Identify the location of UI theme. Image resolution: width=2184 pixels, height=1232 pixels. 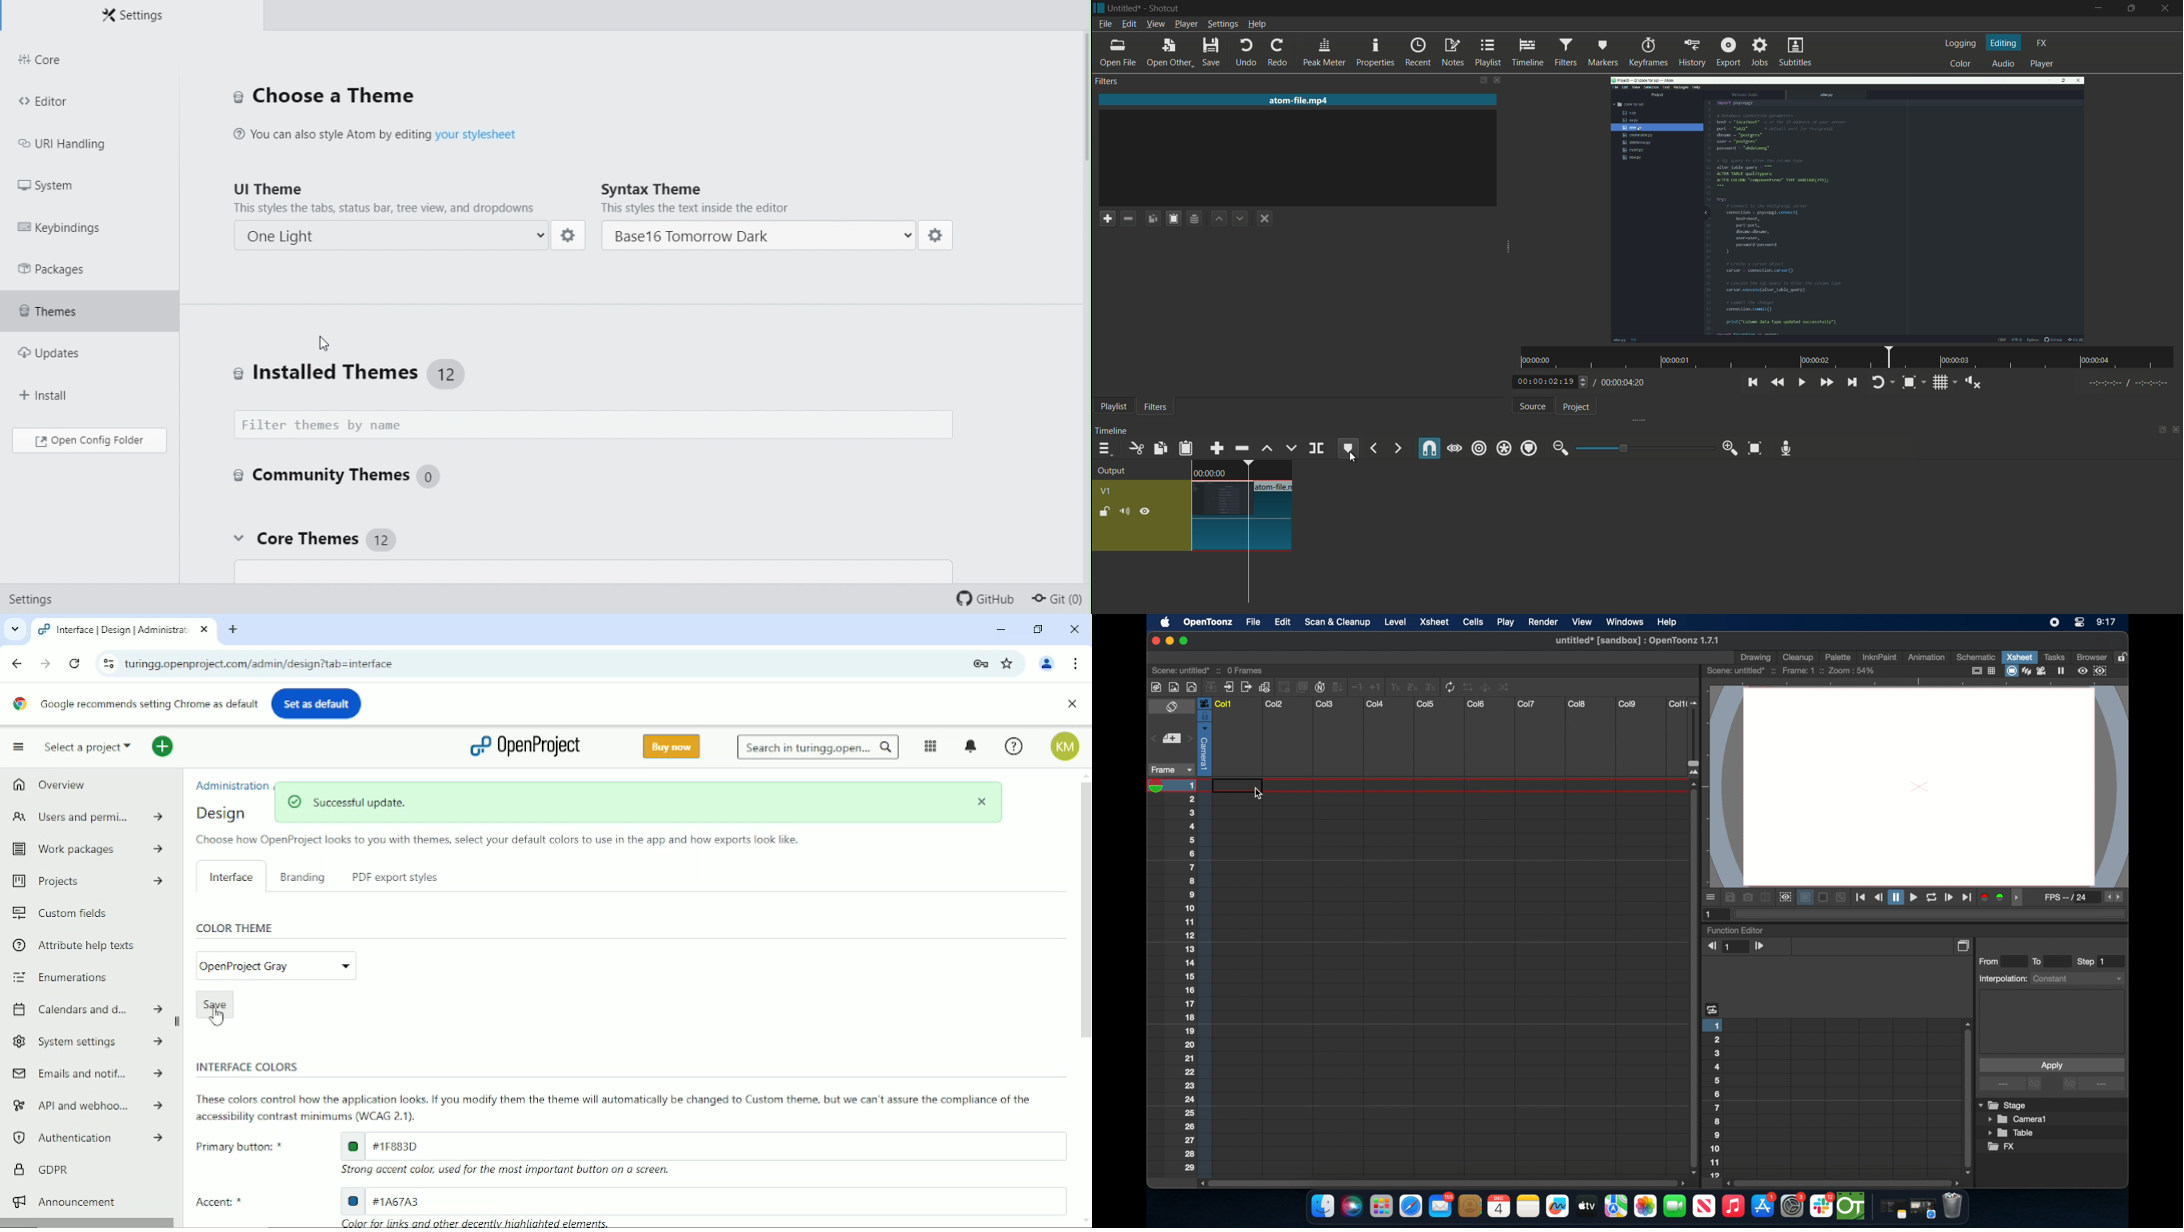
(381, 185).